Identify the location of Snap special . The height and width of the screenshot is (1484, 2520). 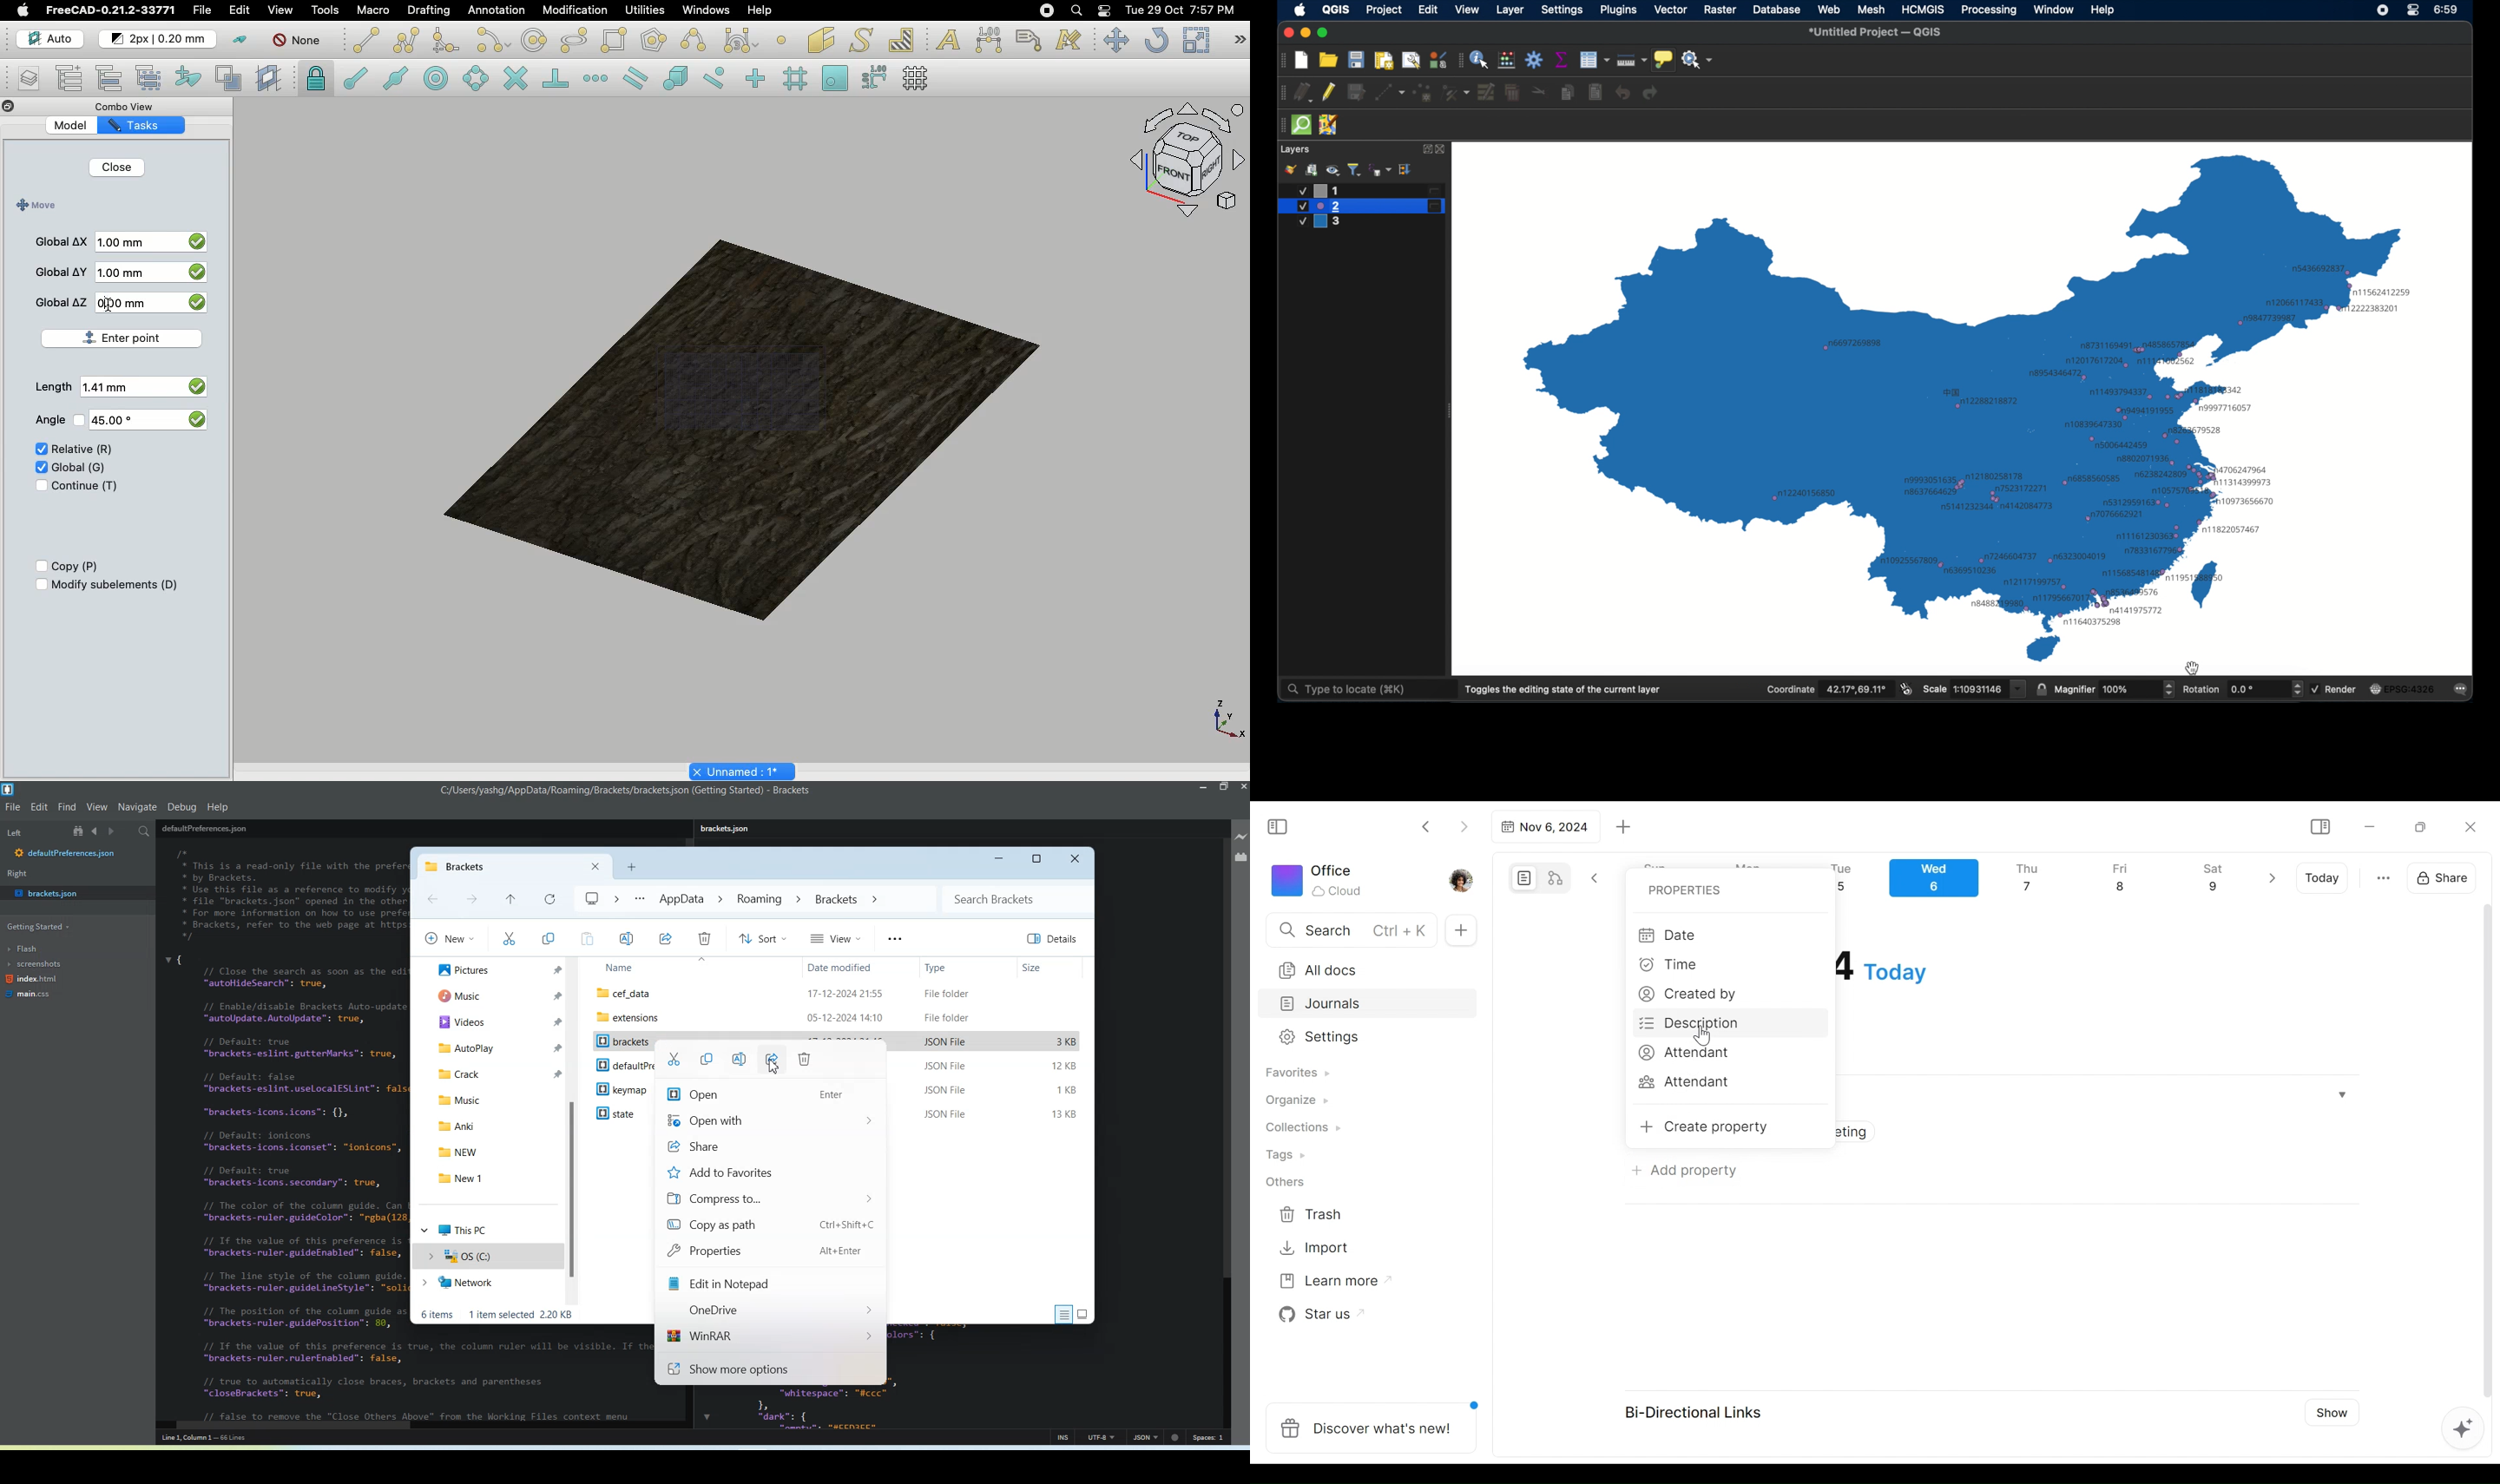
(679, 80).